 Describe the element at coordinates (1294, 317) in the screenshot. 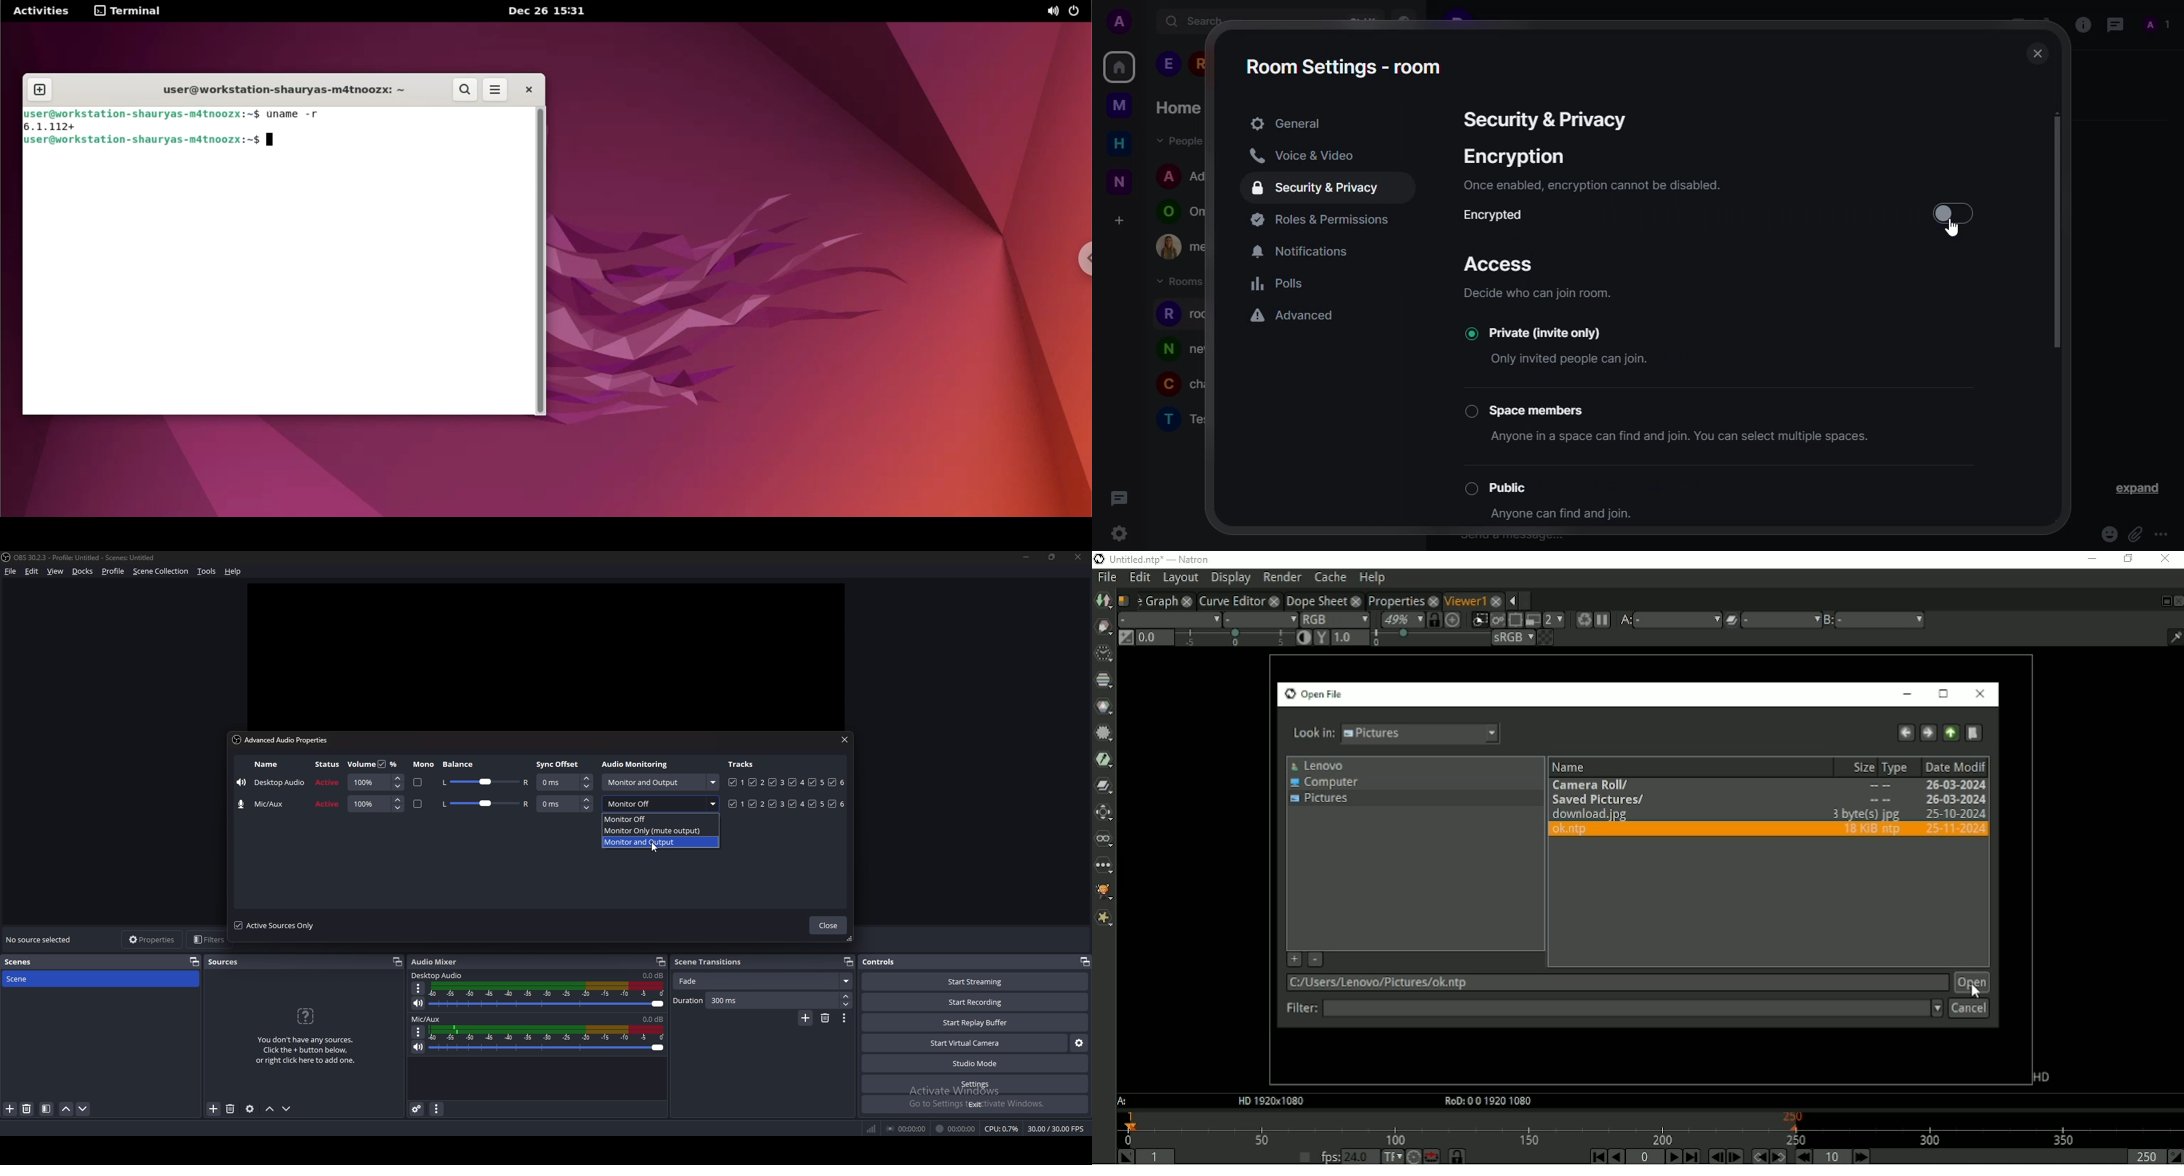

I see `advanced` at that location.